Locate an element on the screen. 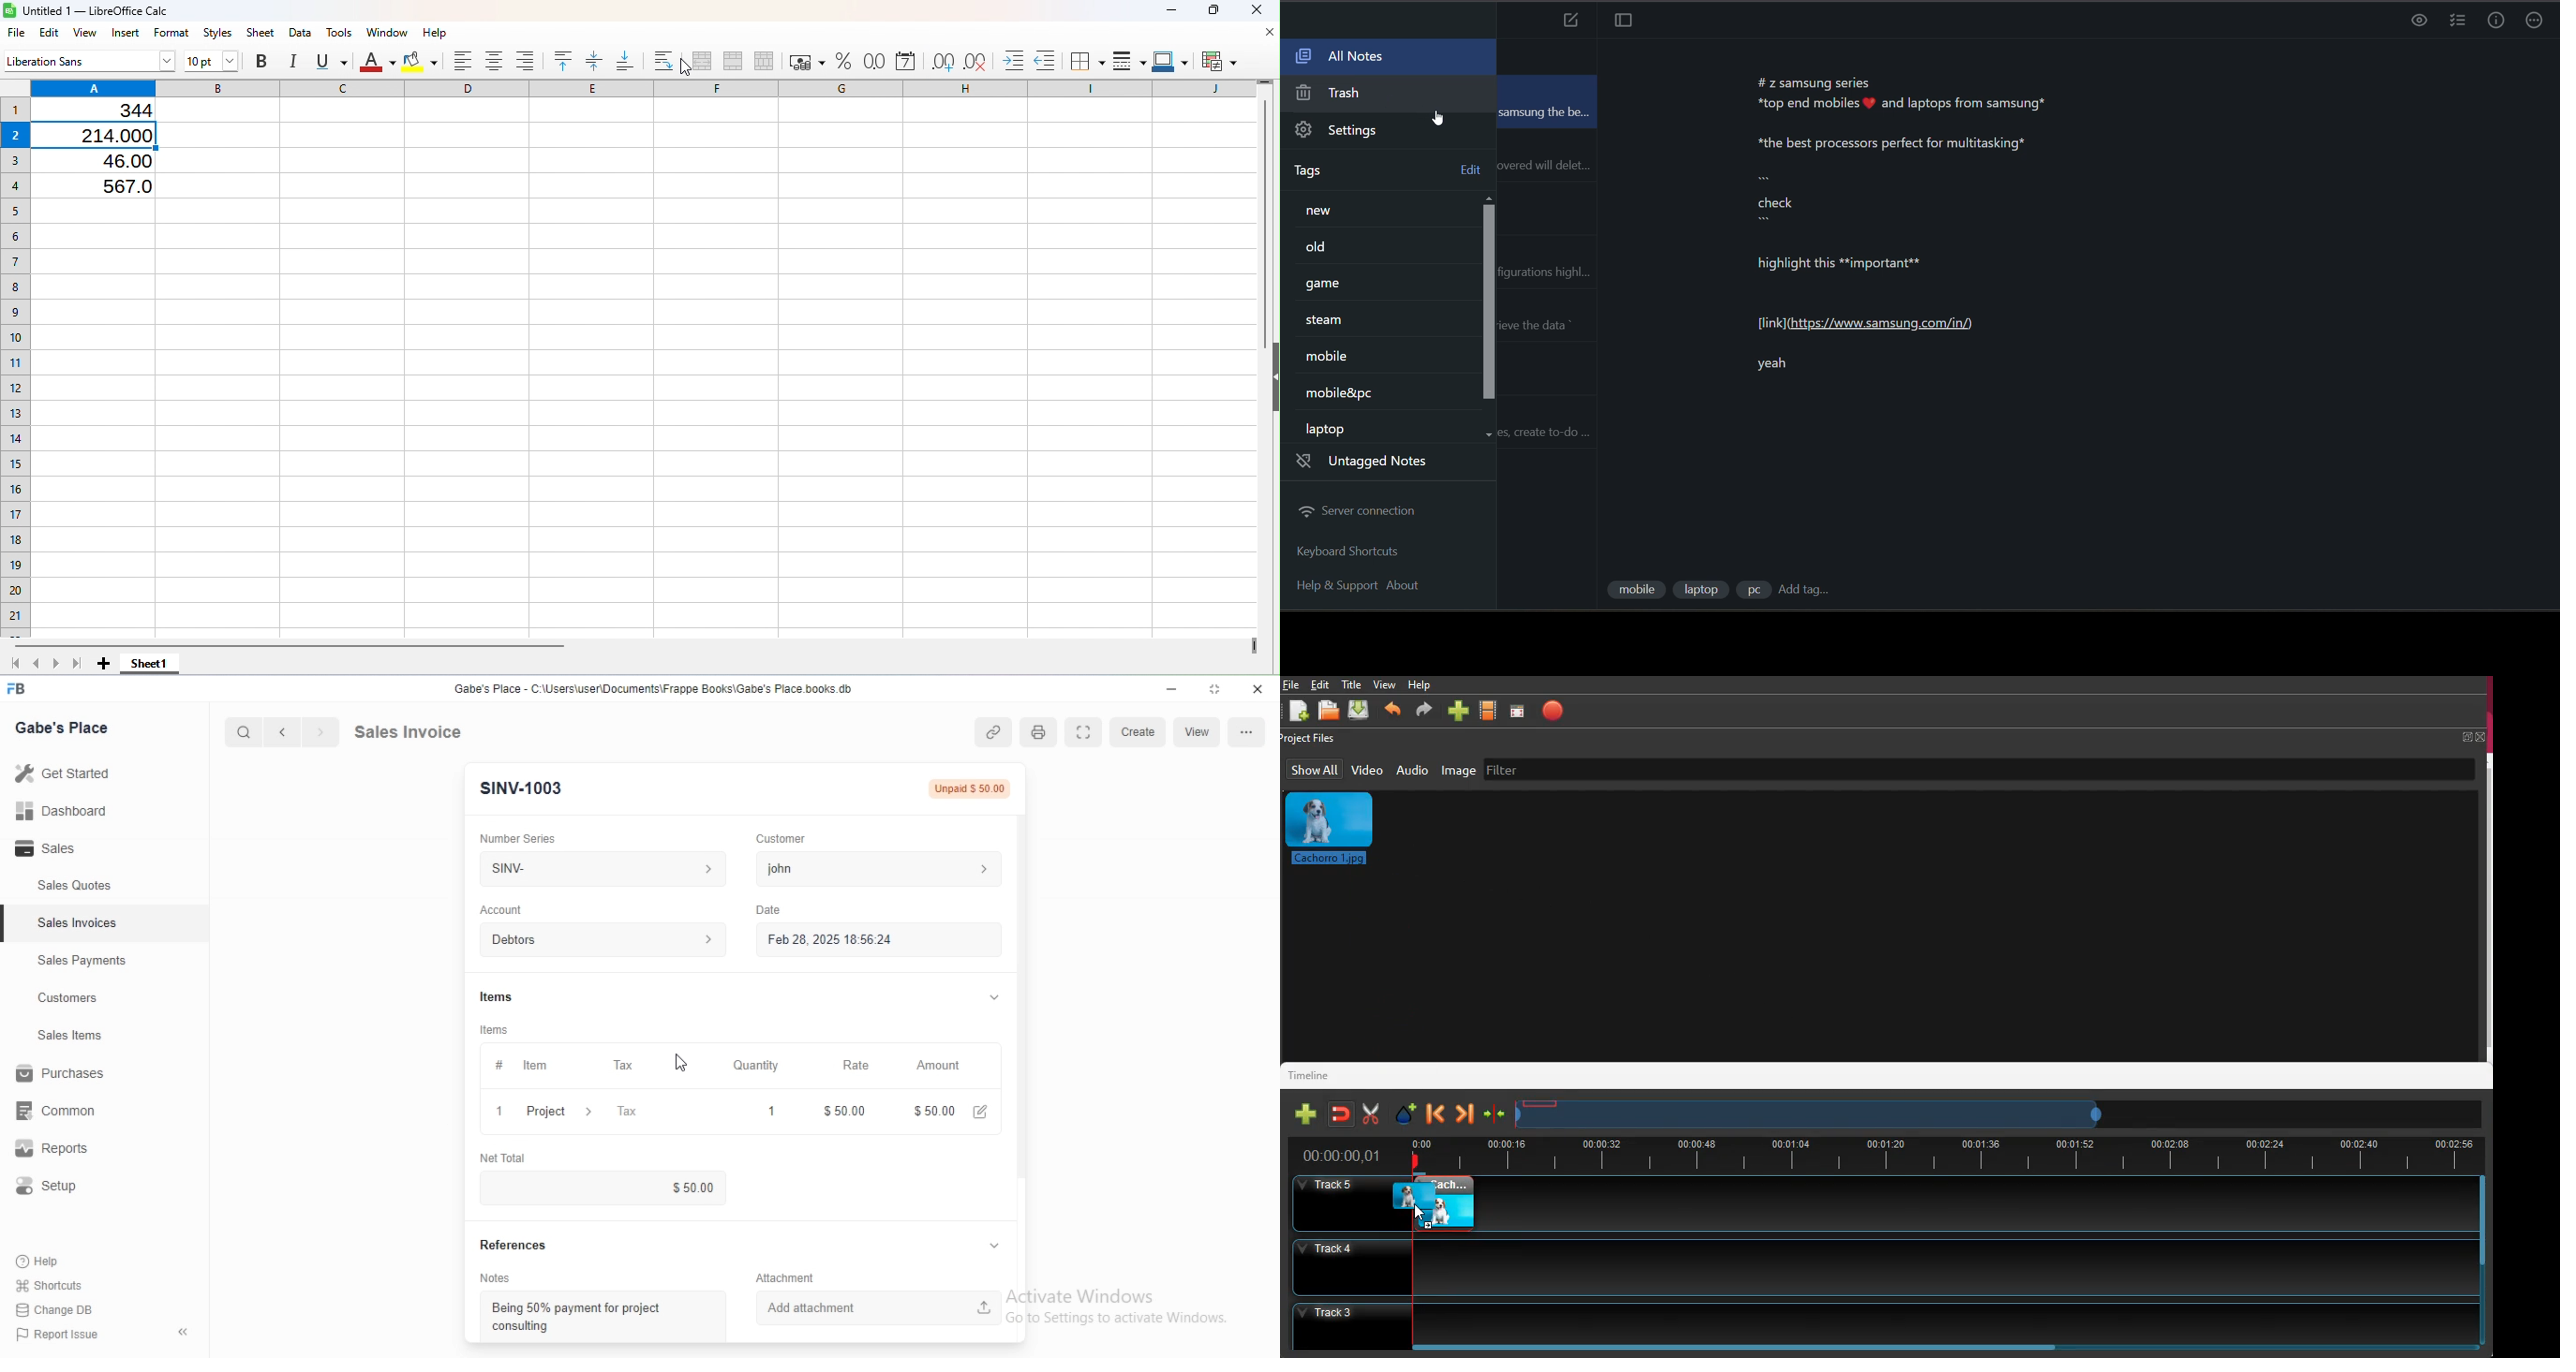  tems is located at coordinates (497, 1030).